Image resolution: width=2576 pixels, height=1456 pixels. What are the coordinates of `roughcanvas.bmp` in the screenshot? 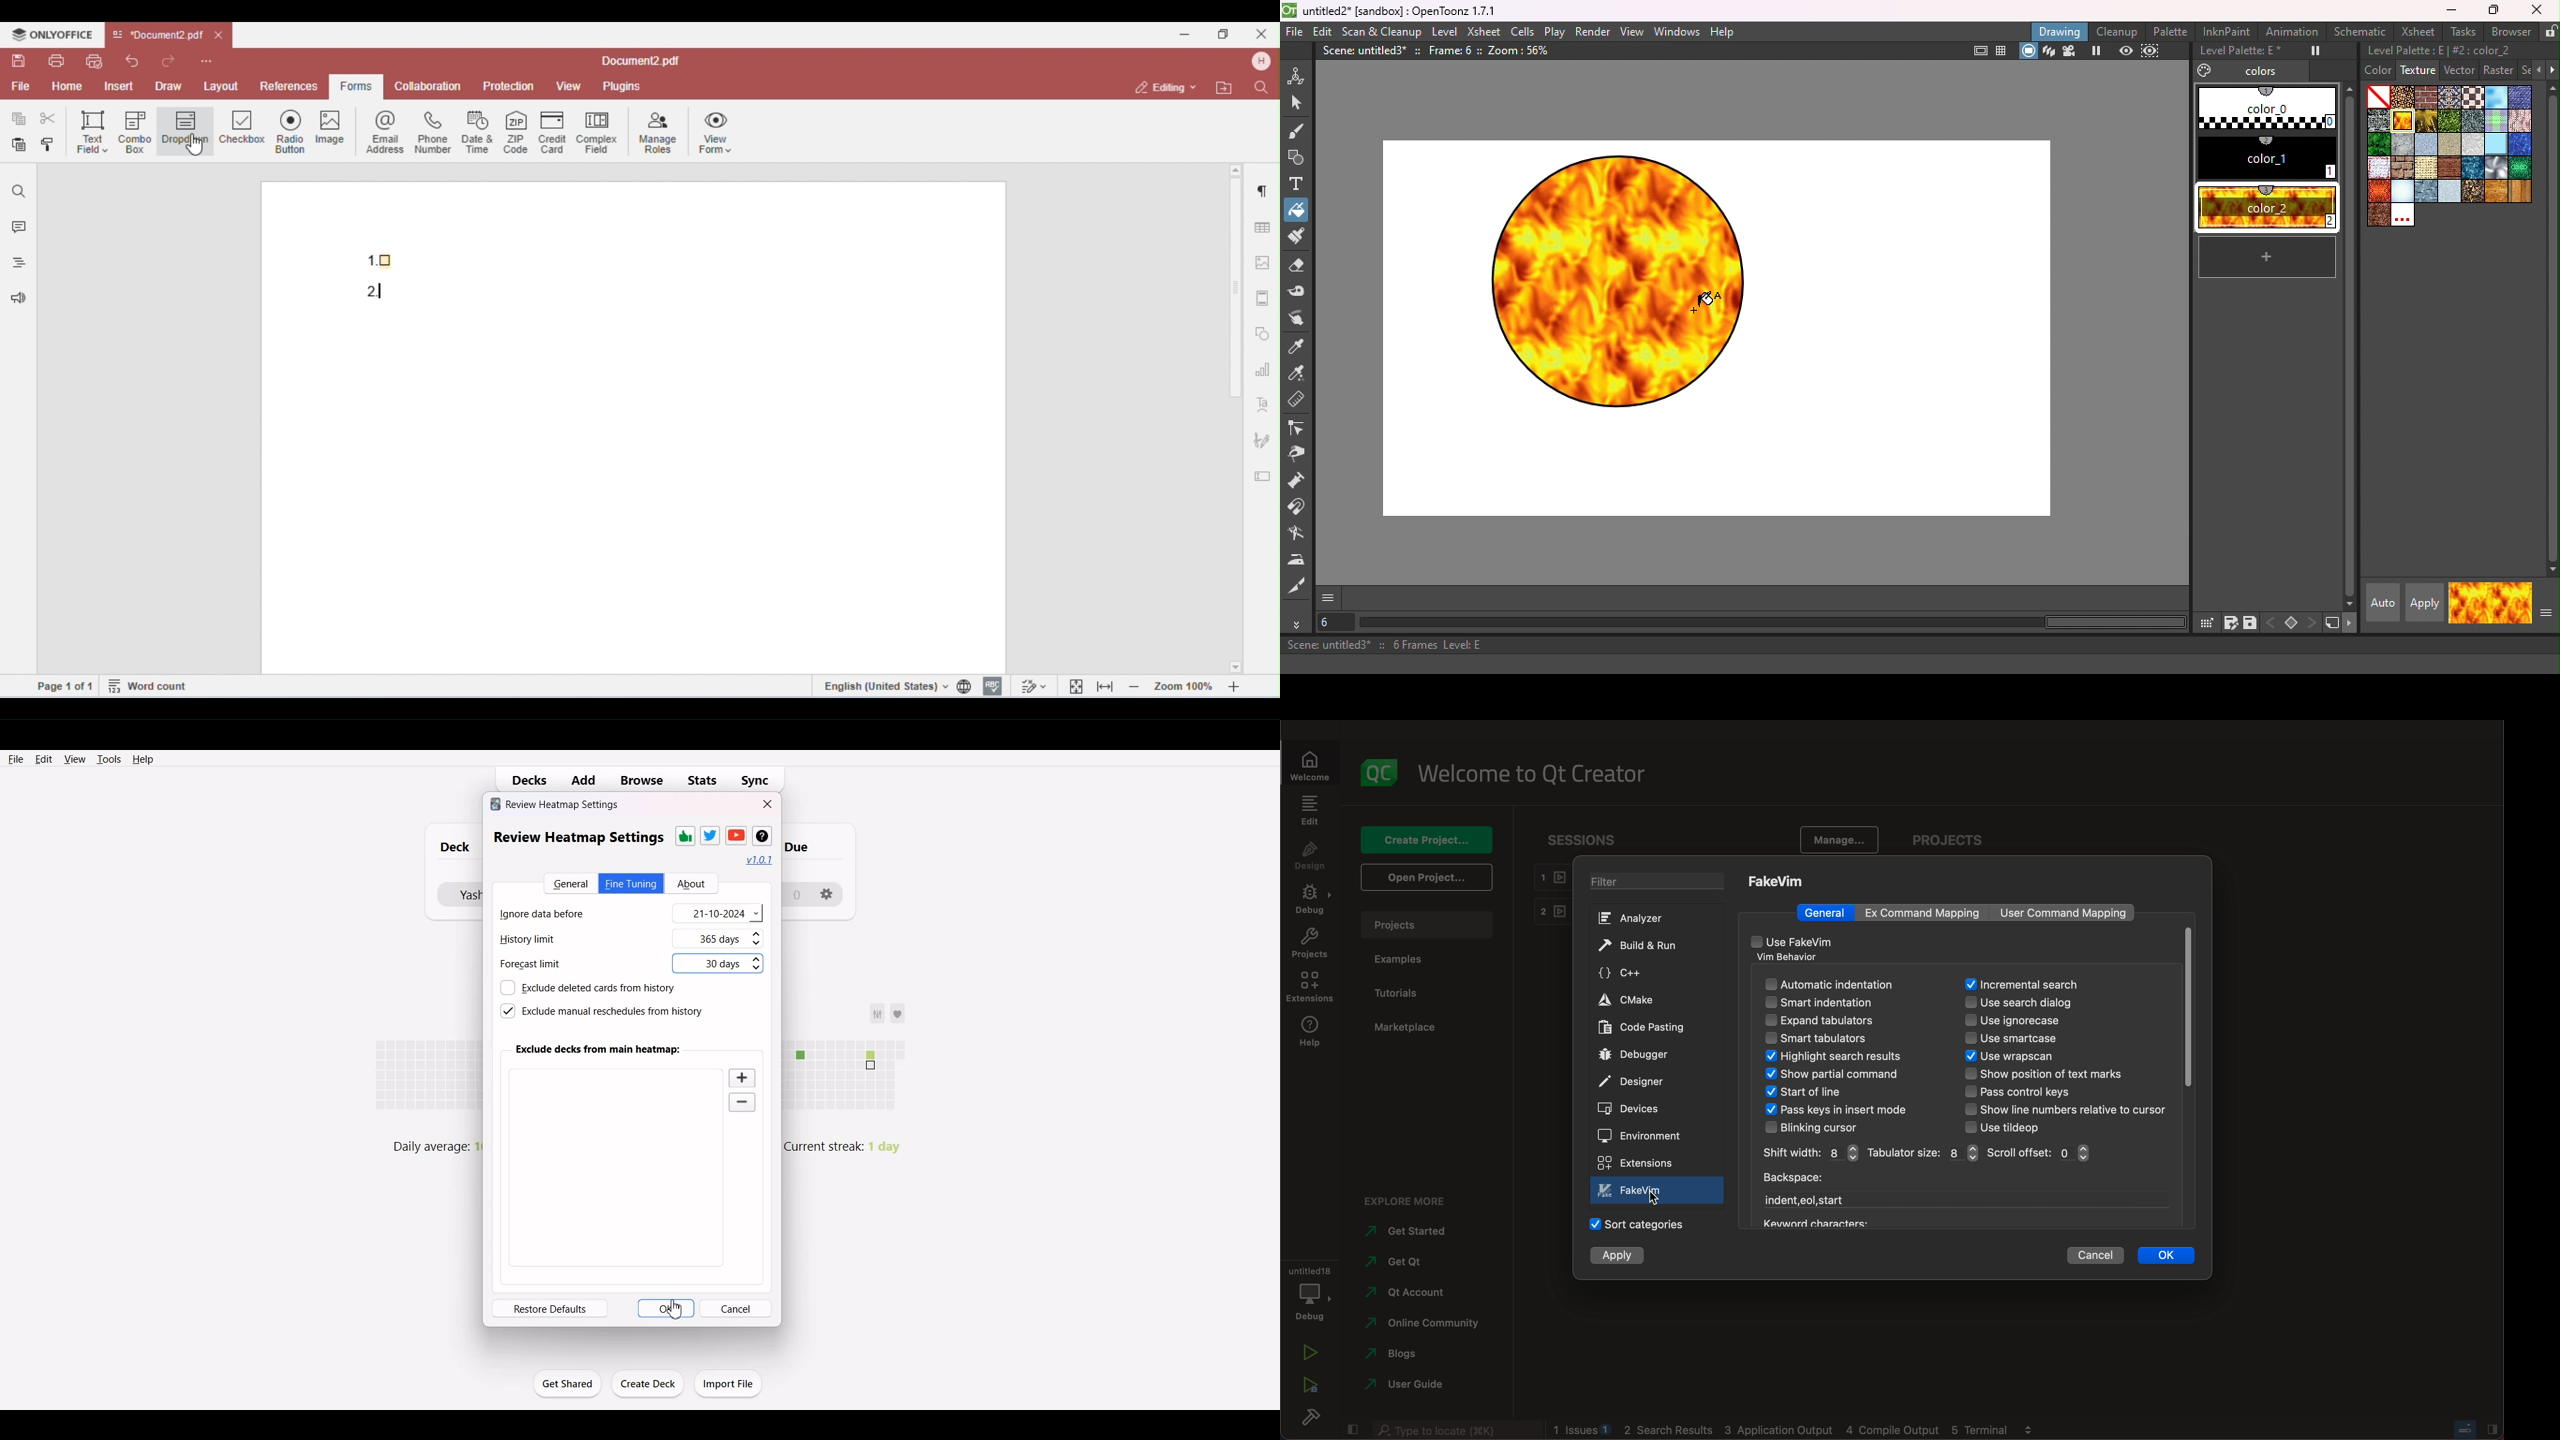 It's located at (2427, 169).